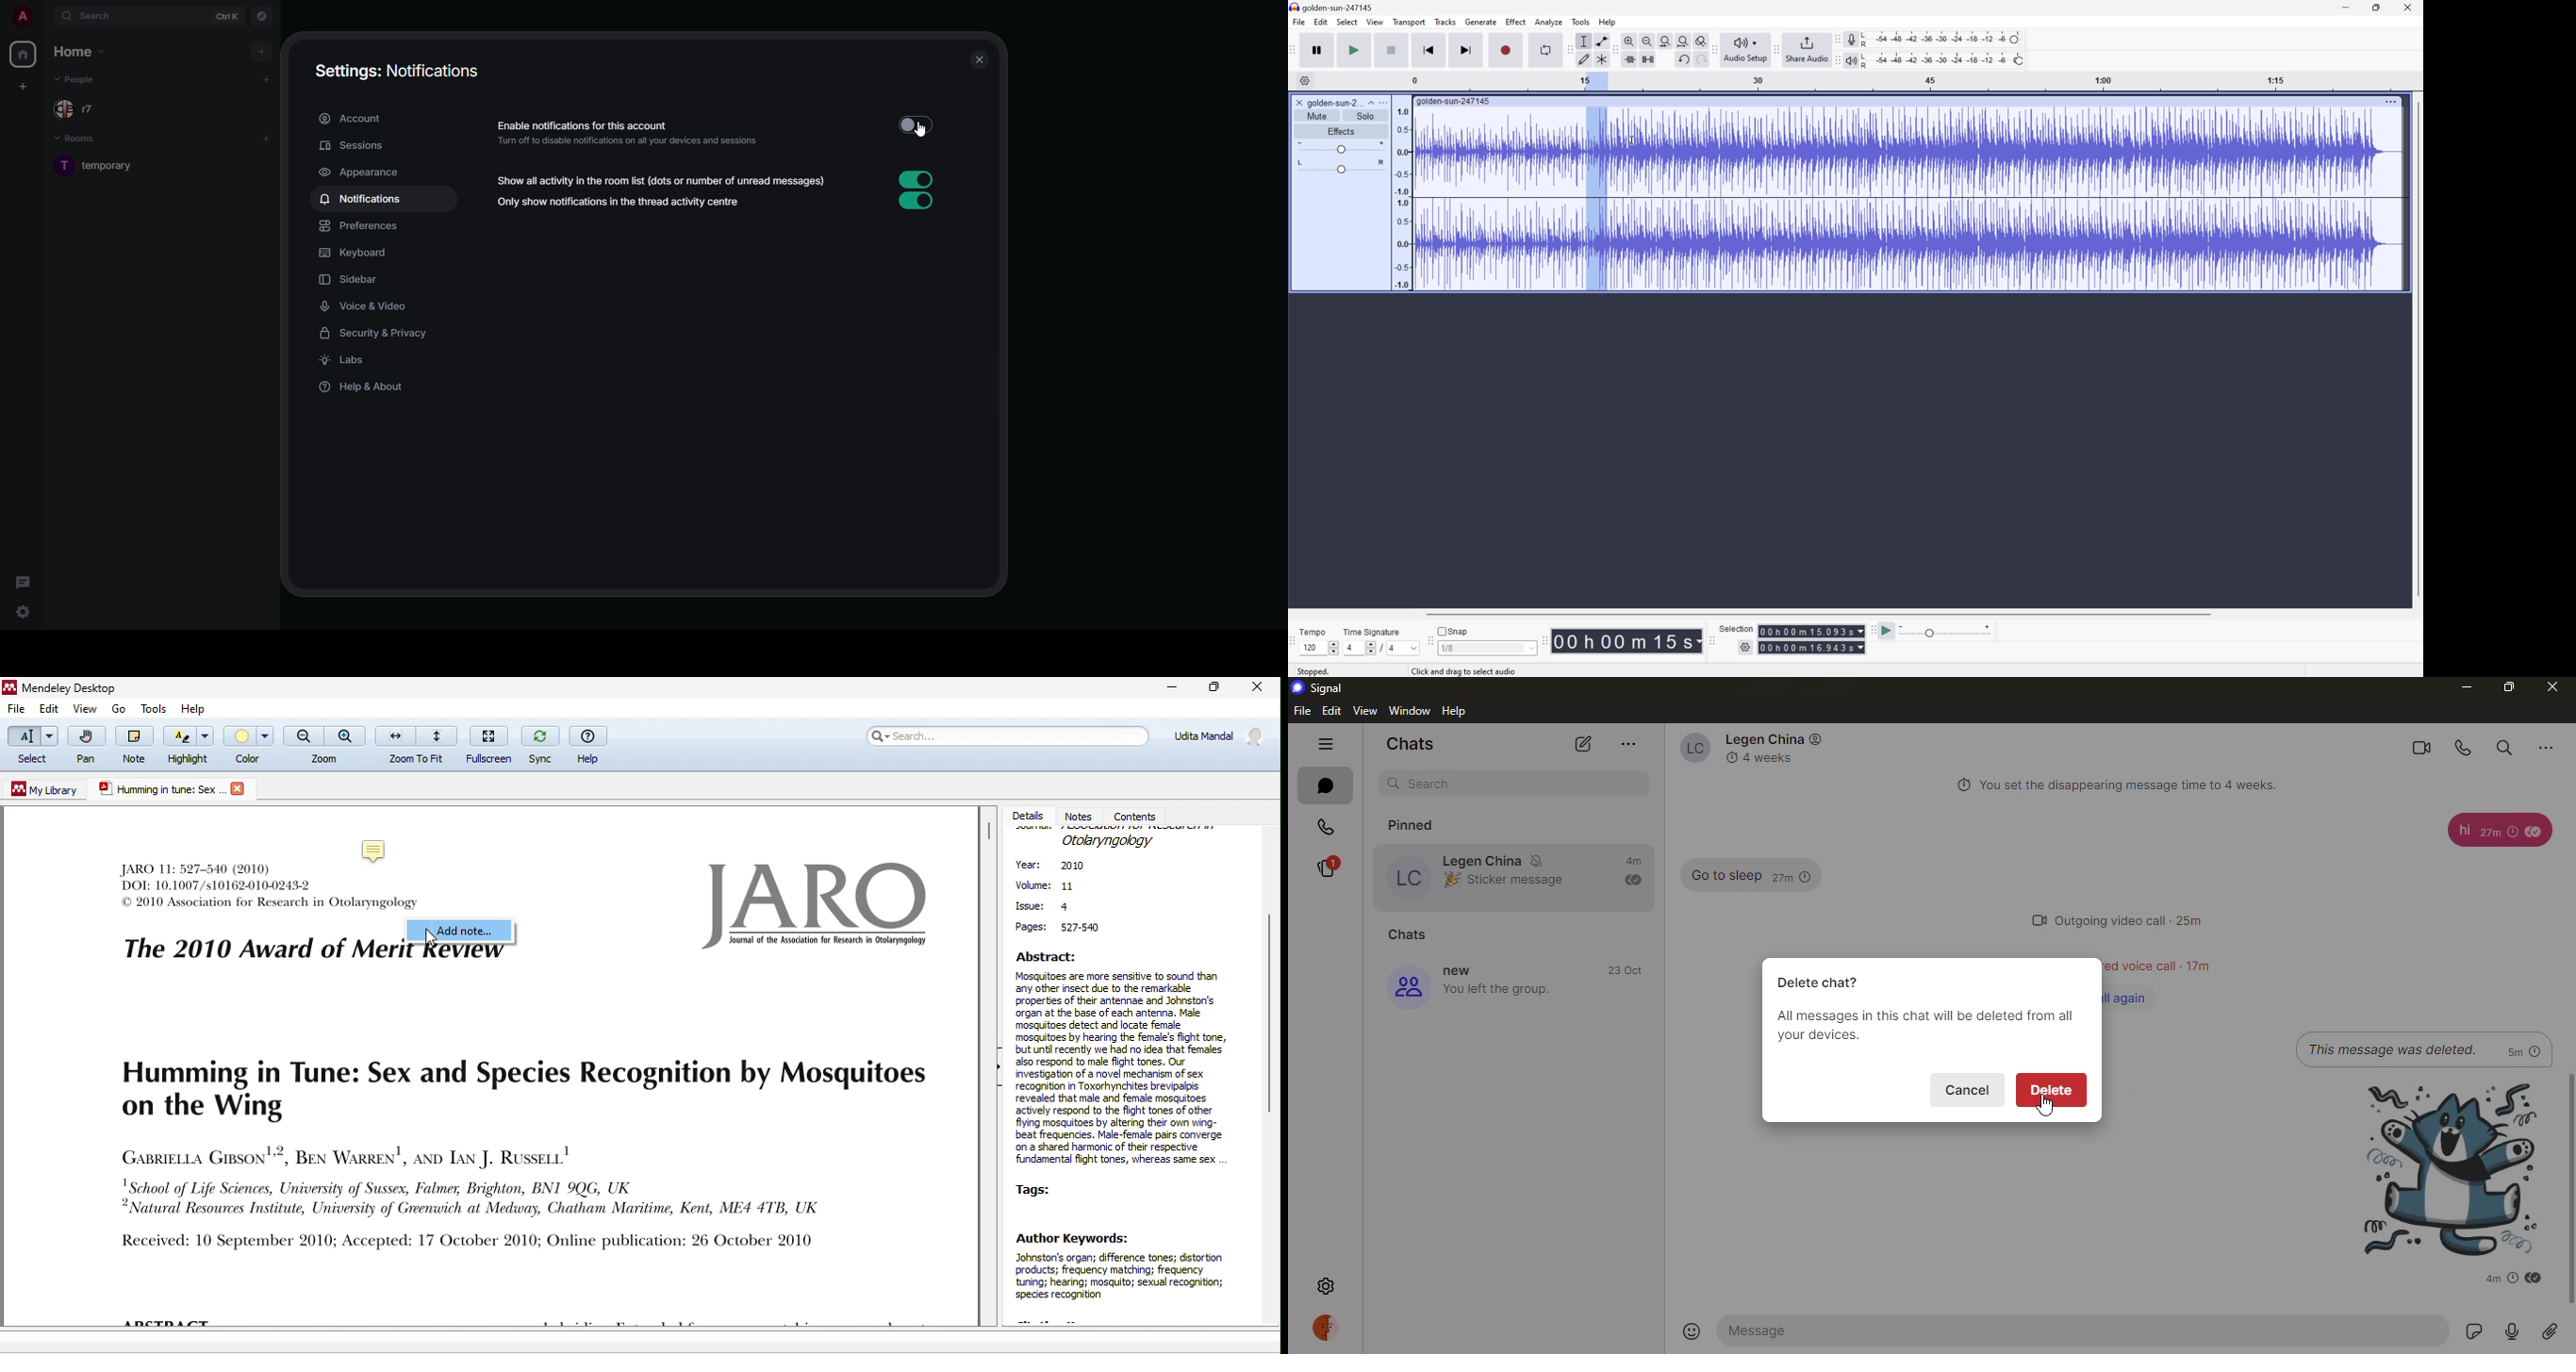 The image size is (2576, 1372). Describe the element at coordinates (1728, 757) in the screenshot. I see `clock logo` at that location.